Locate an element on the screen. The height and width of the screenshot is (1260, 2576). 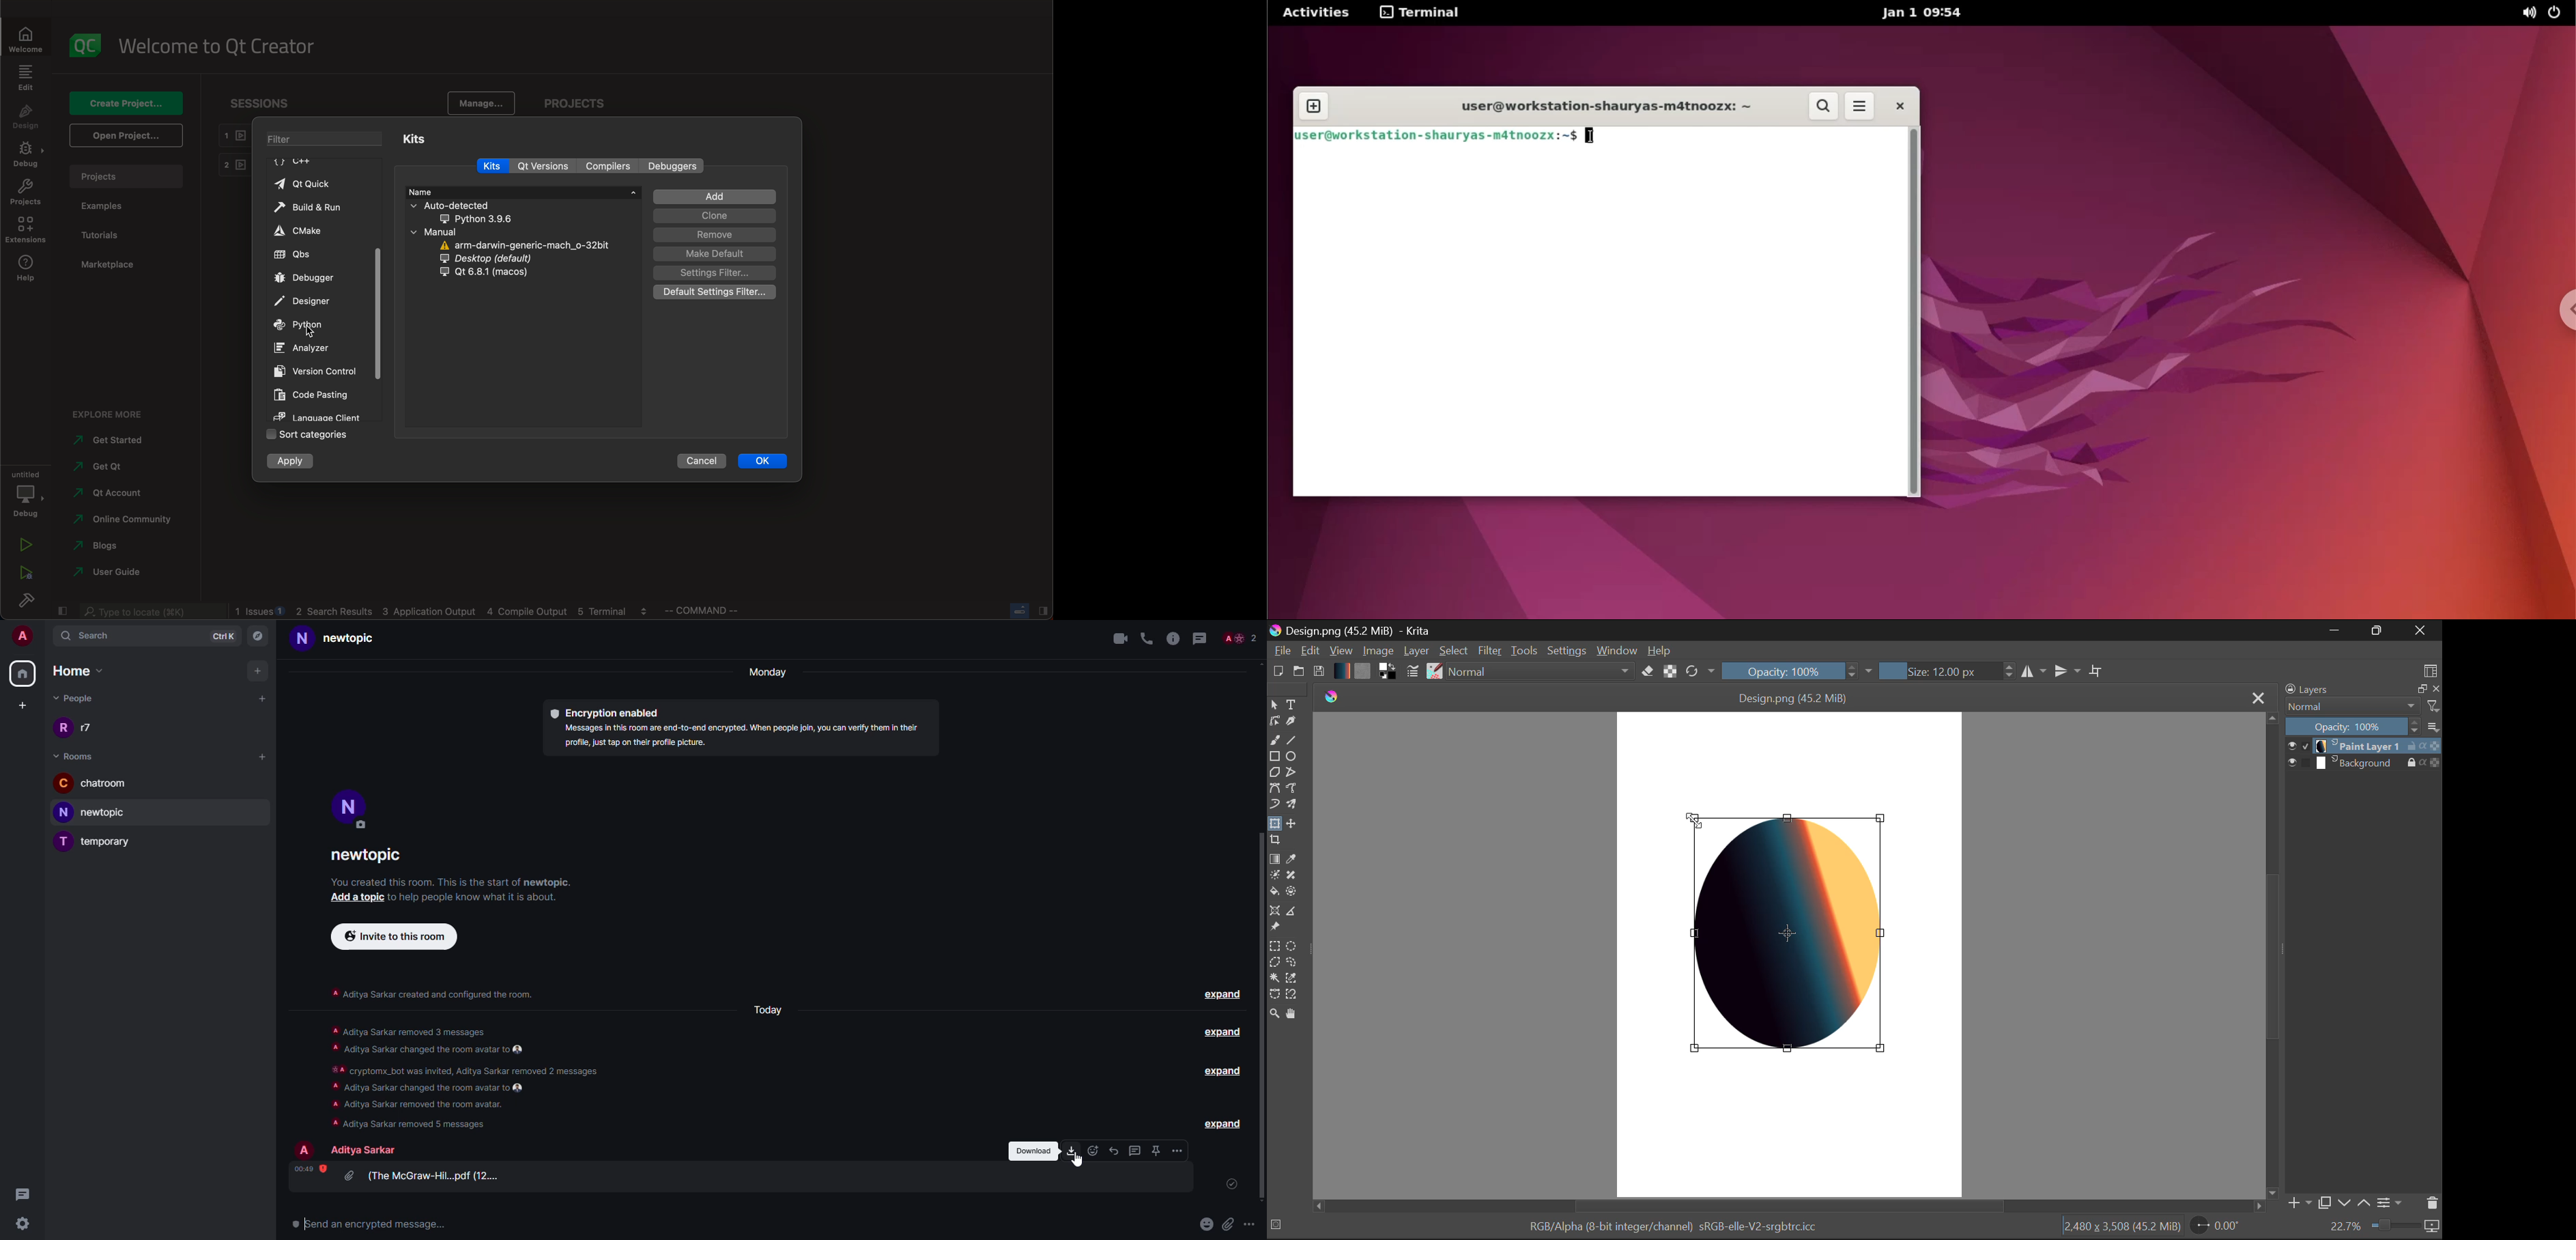
options is located at coordinates (1178, 1150).